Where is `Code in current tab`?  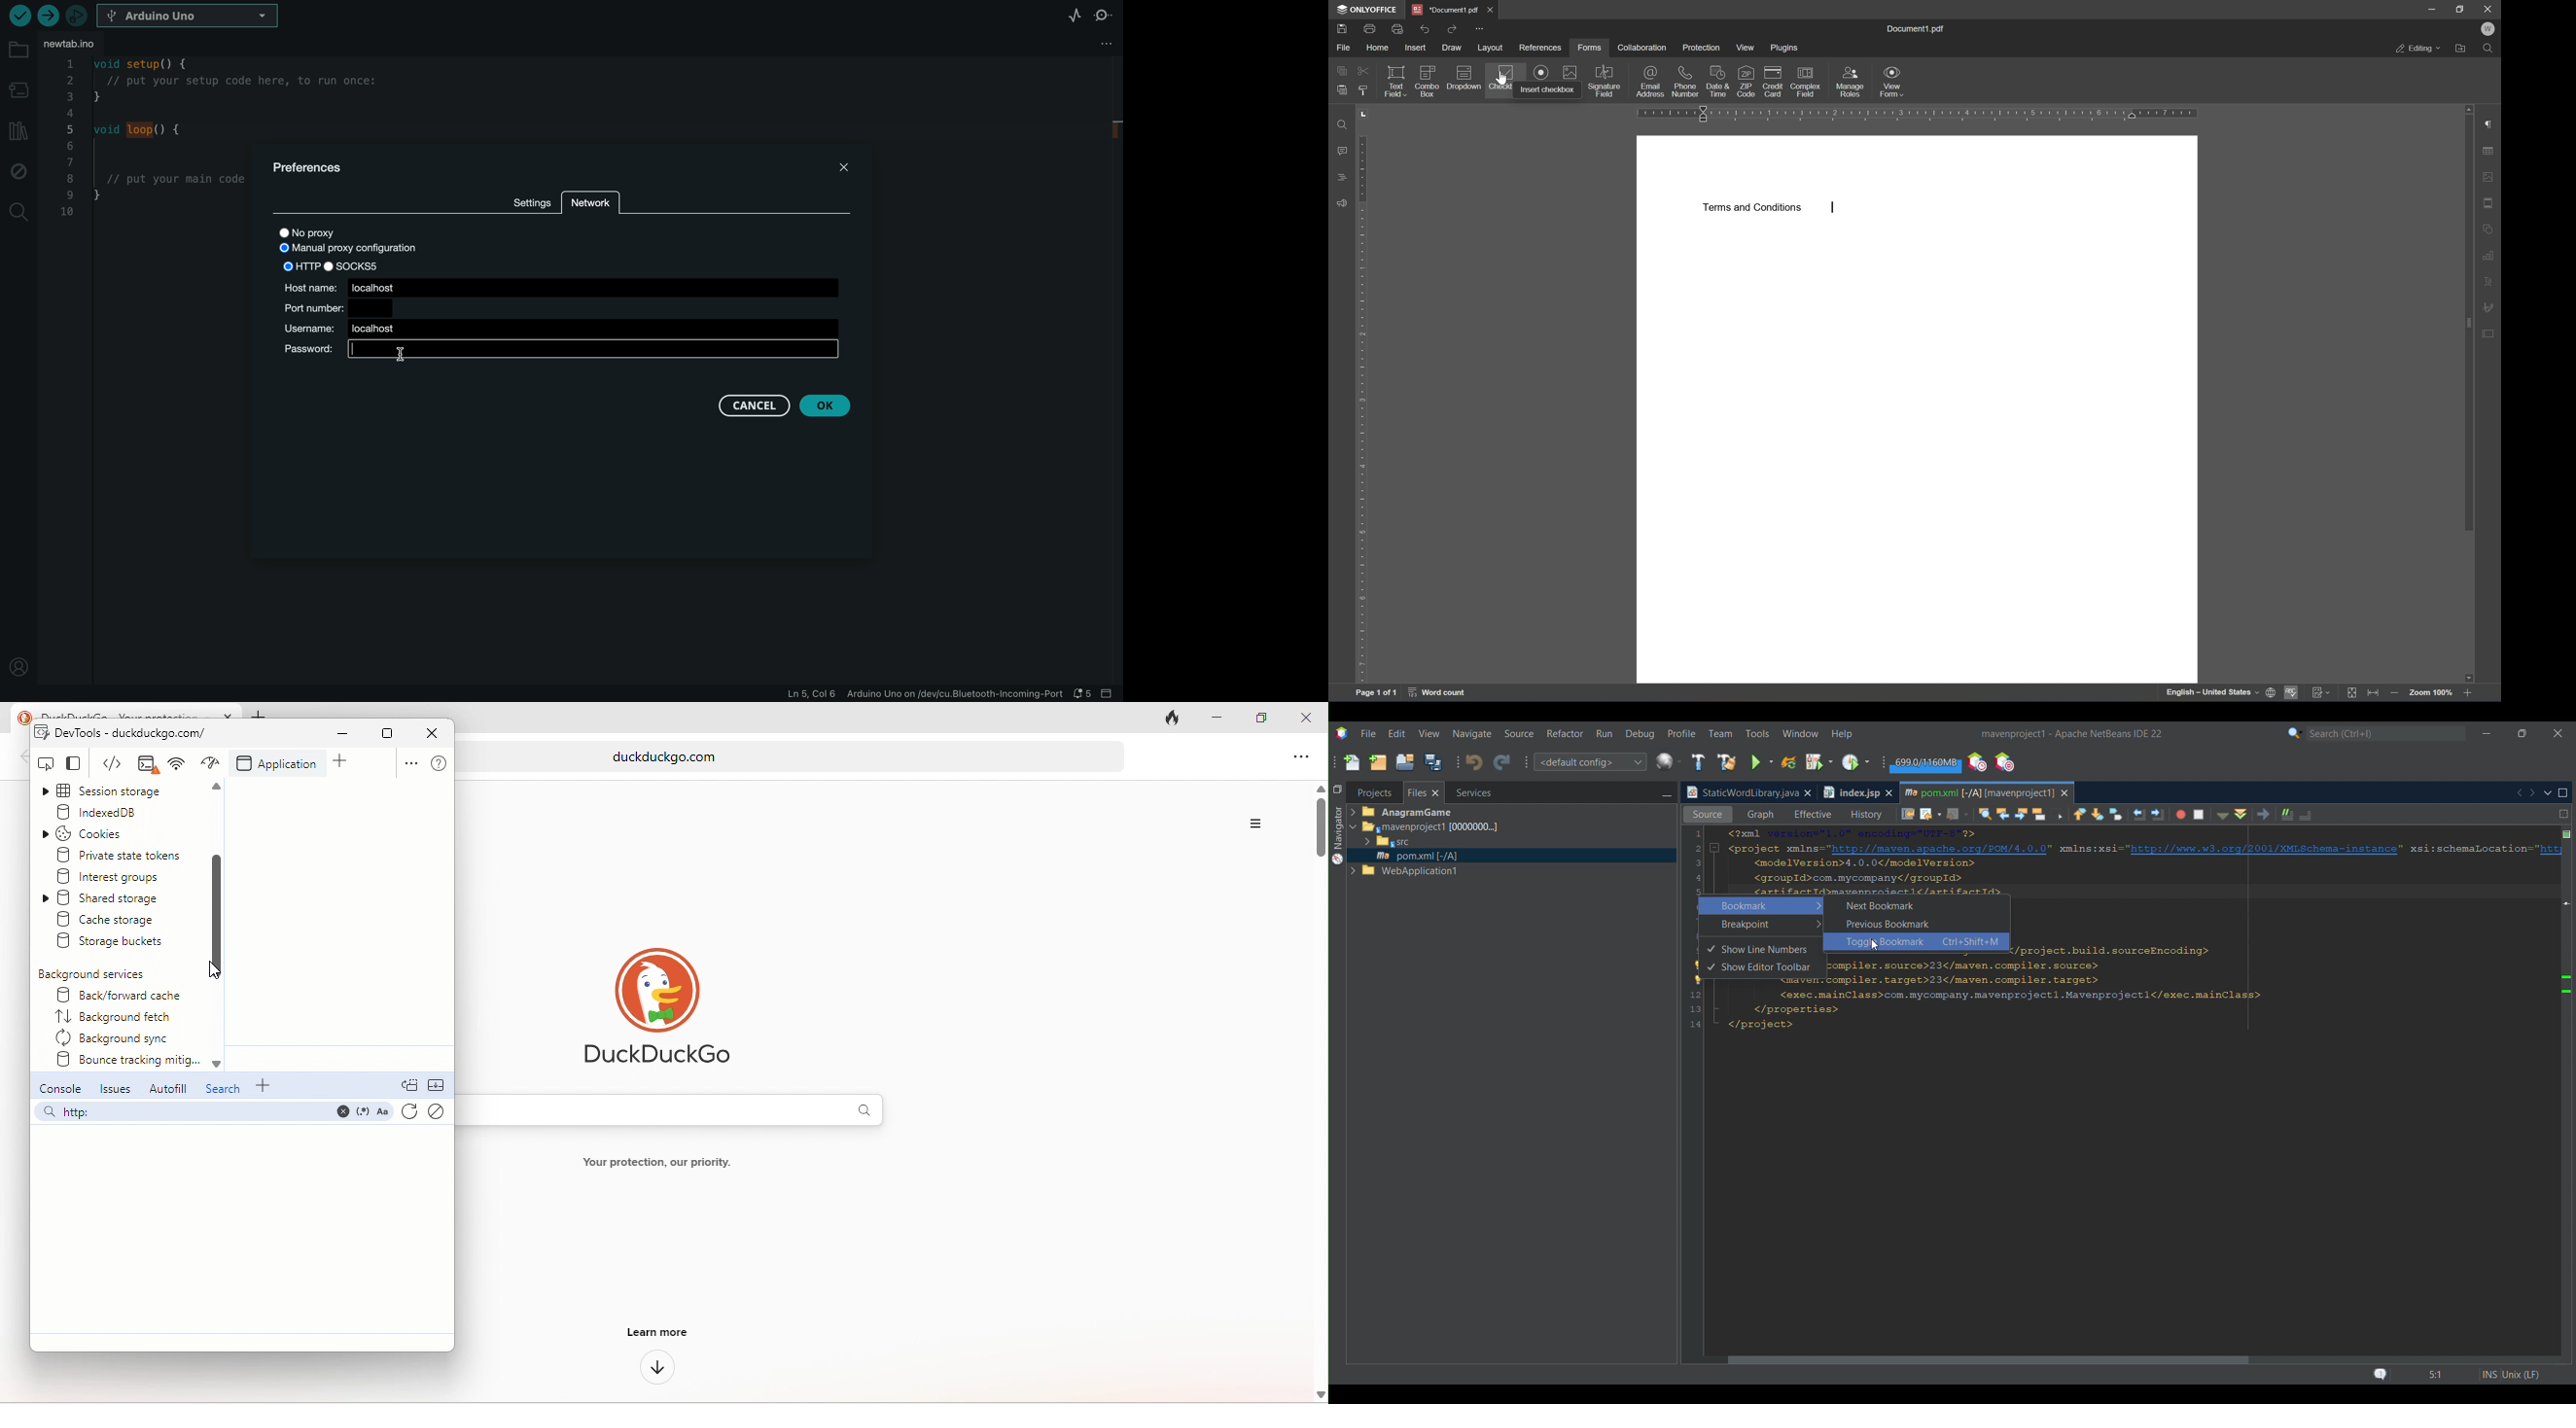
Code in current tab is located at coordinates (2123, 931).